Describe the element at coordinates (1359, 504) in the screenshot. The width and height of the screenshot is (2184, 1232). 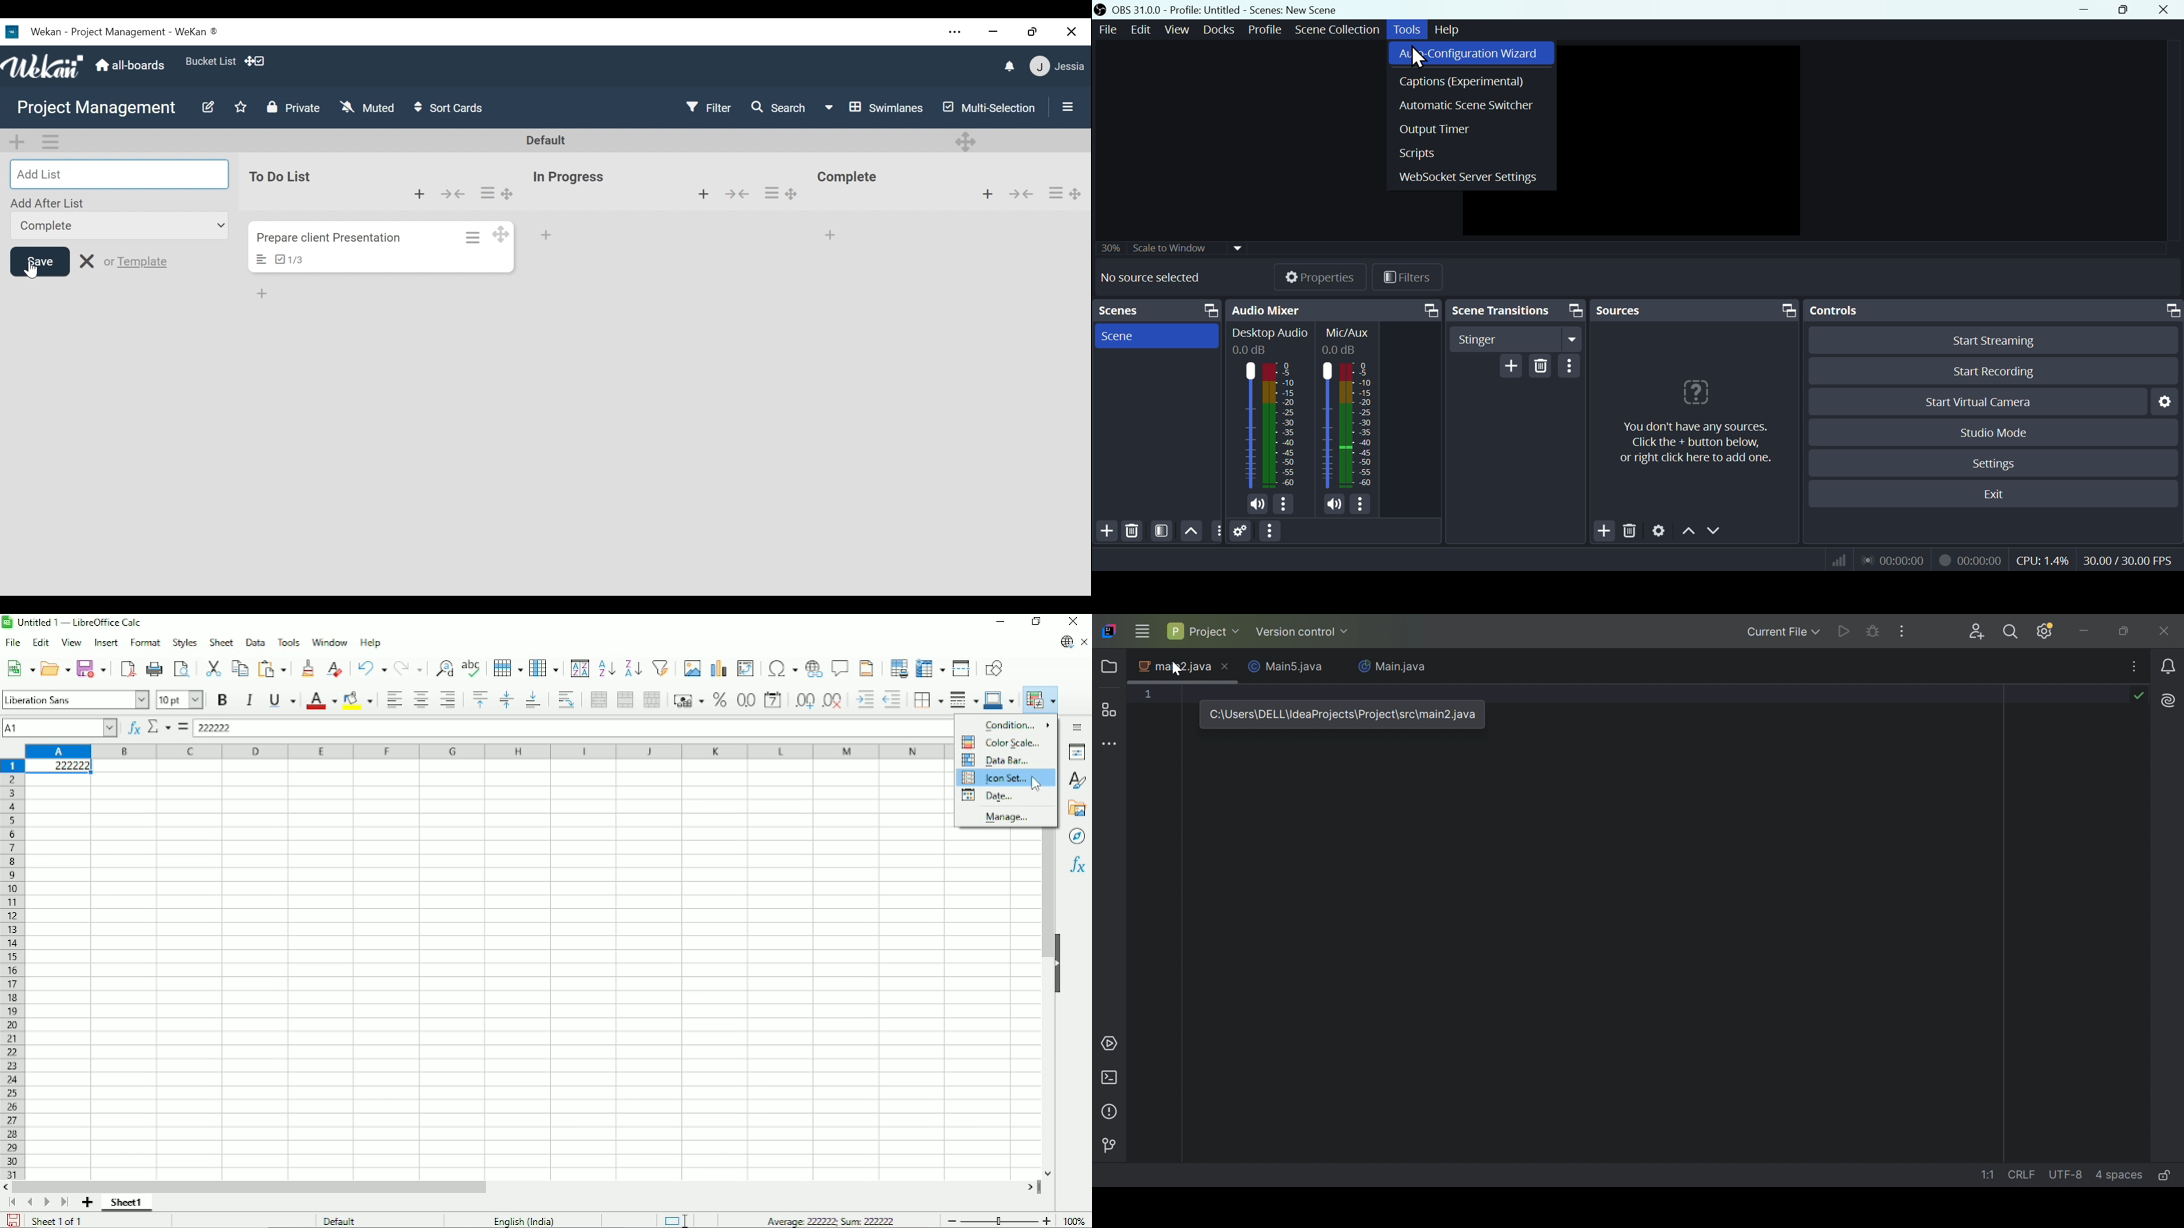
I see `options` at that location.